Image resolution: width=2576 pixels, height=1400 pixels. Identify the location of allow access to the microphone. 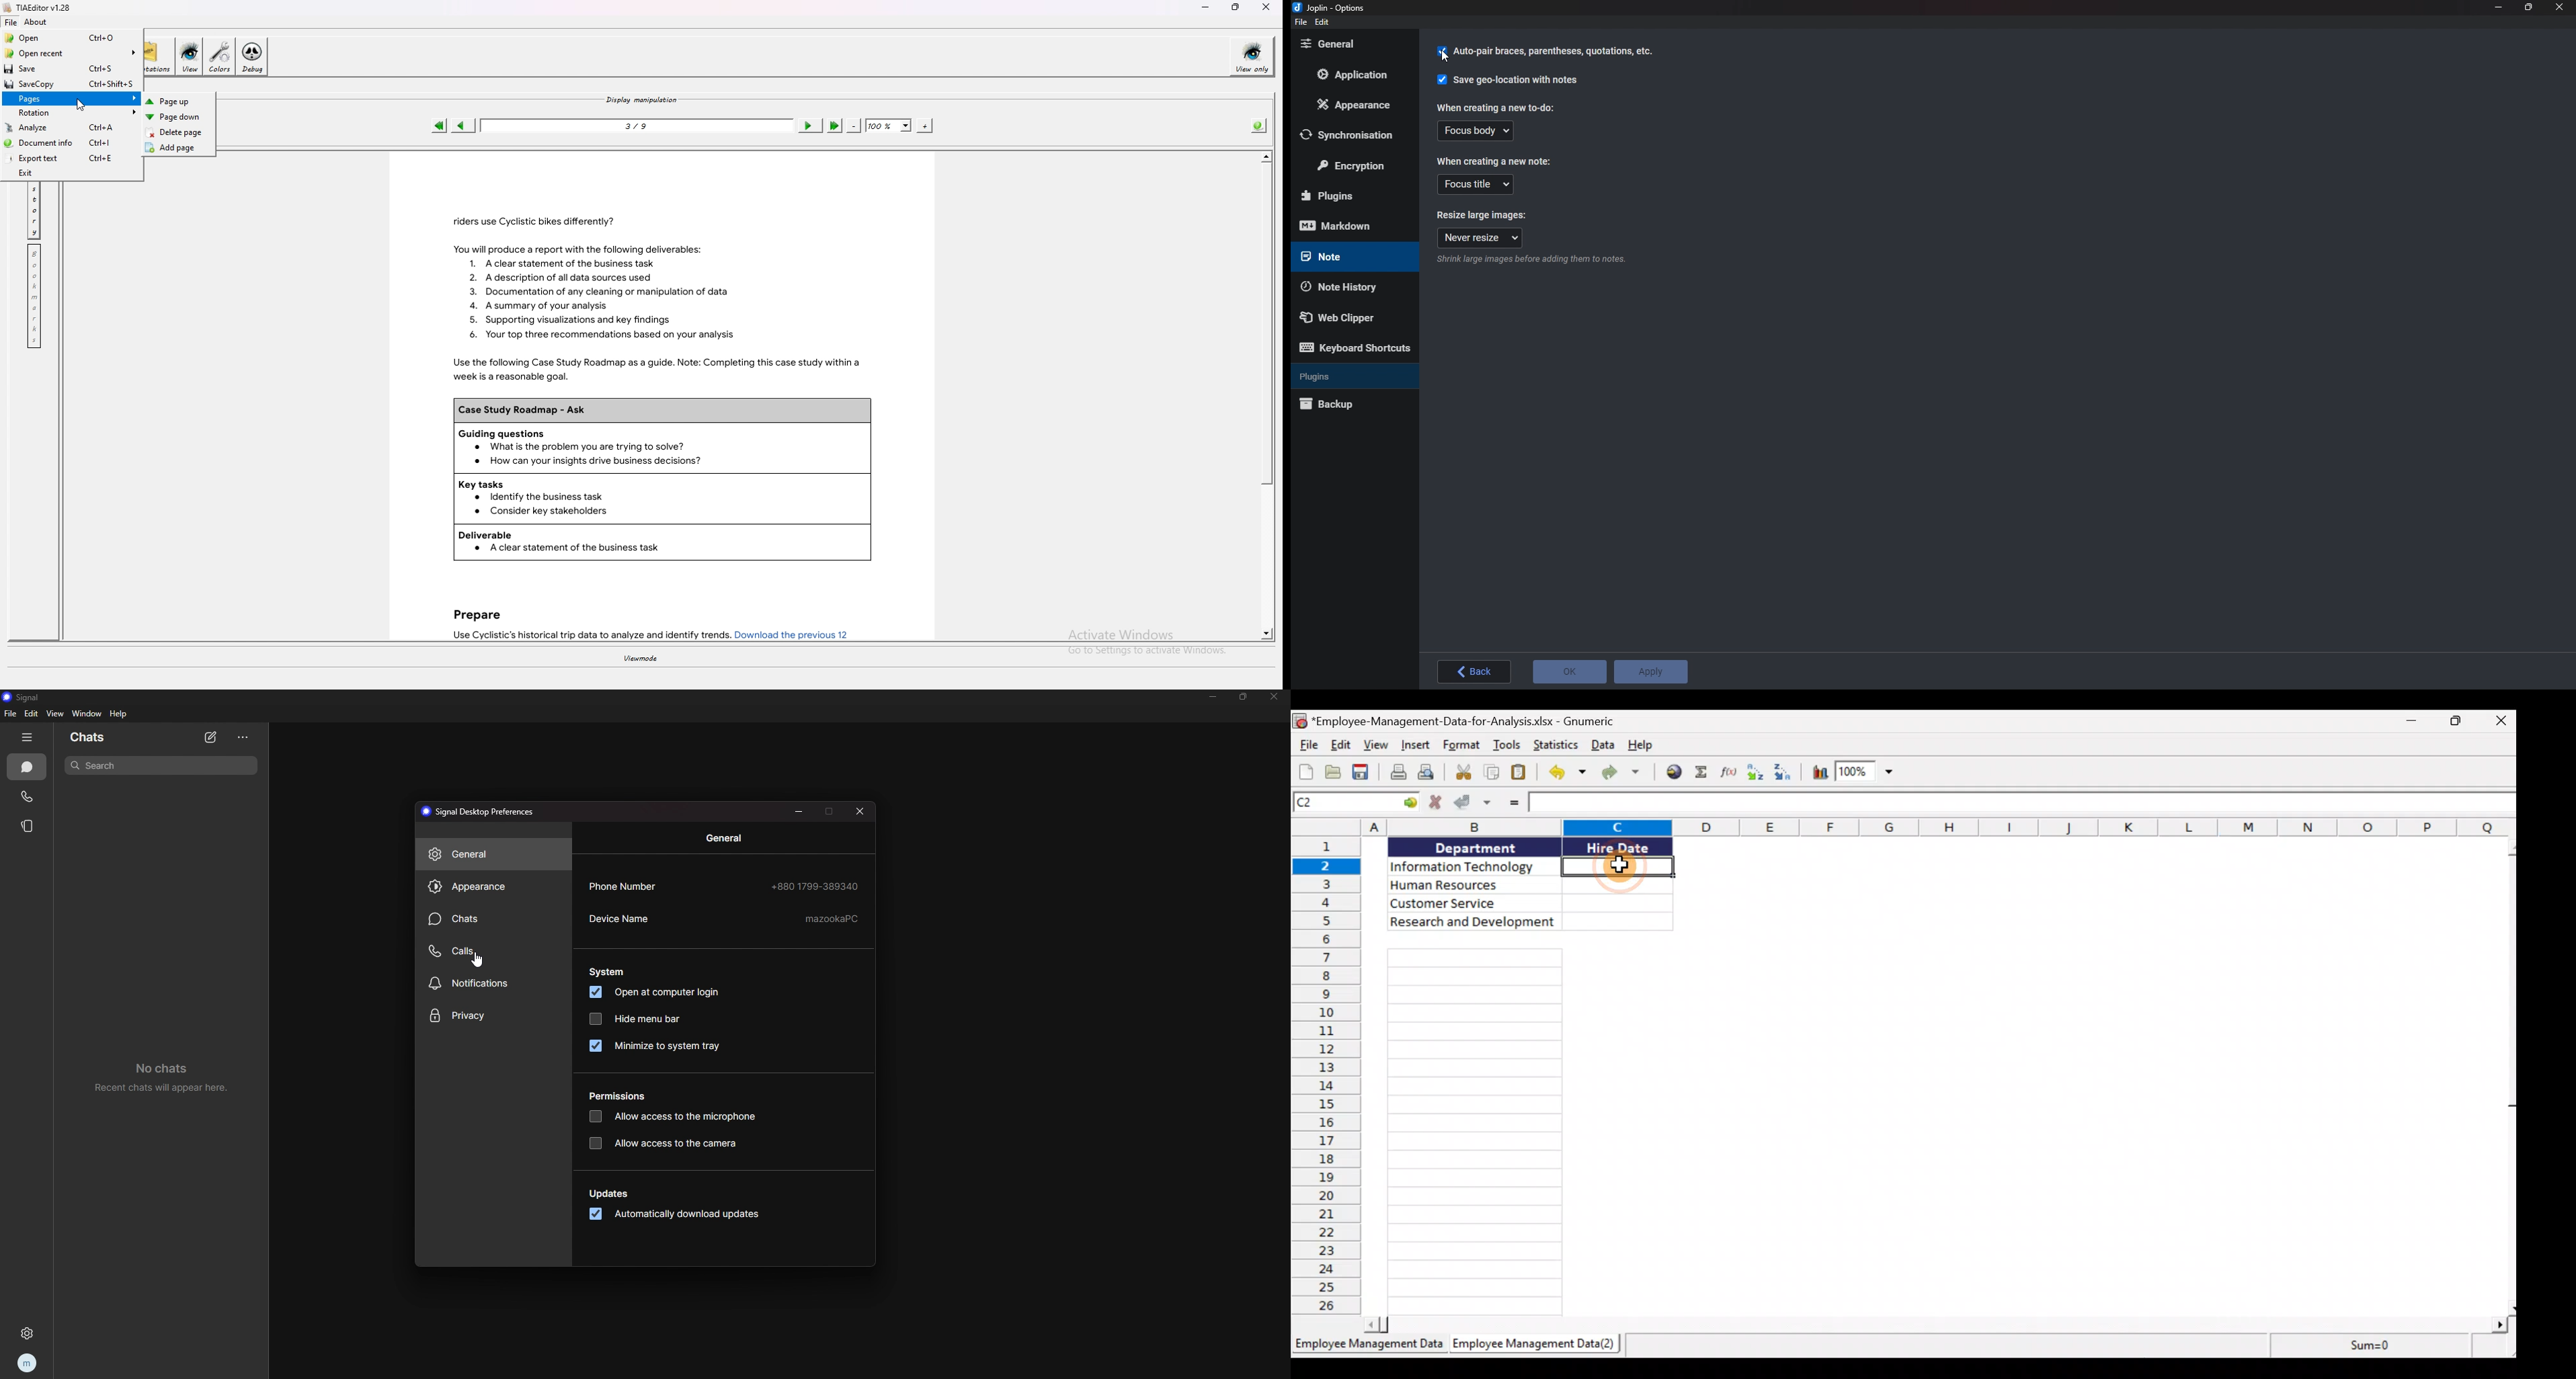
(672, 1116).